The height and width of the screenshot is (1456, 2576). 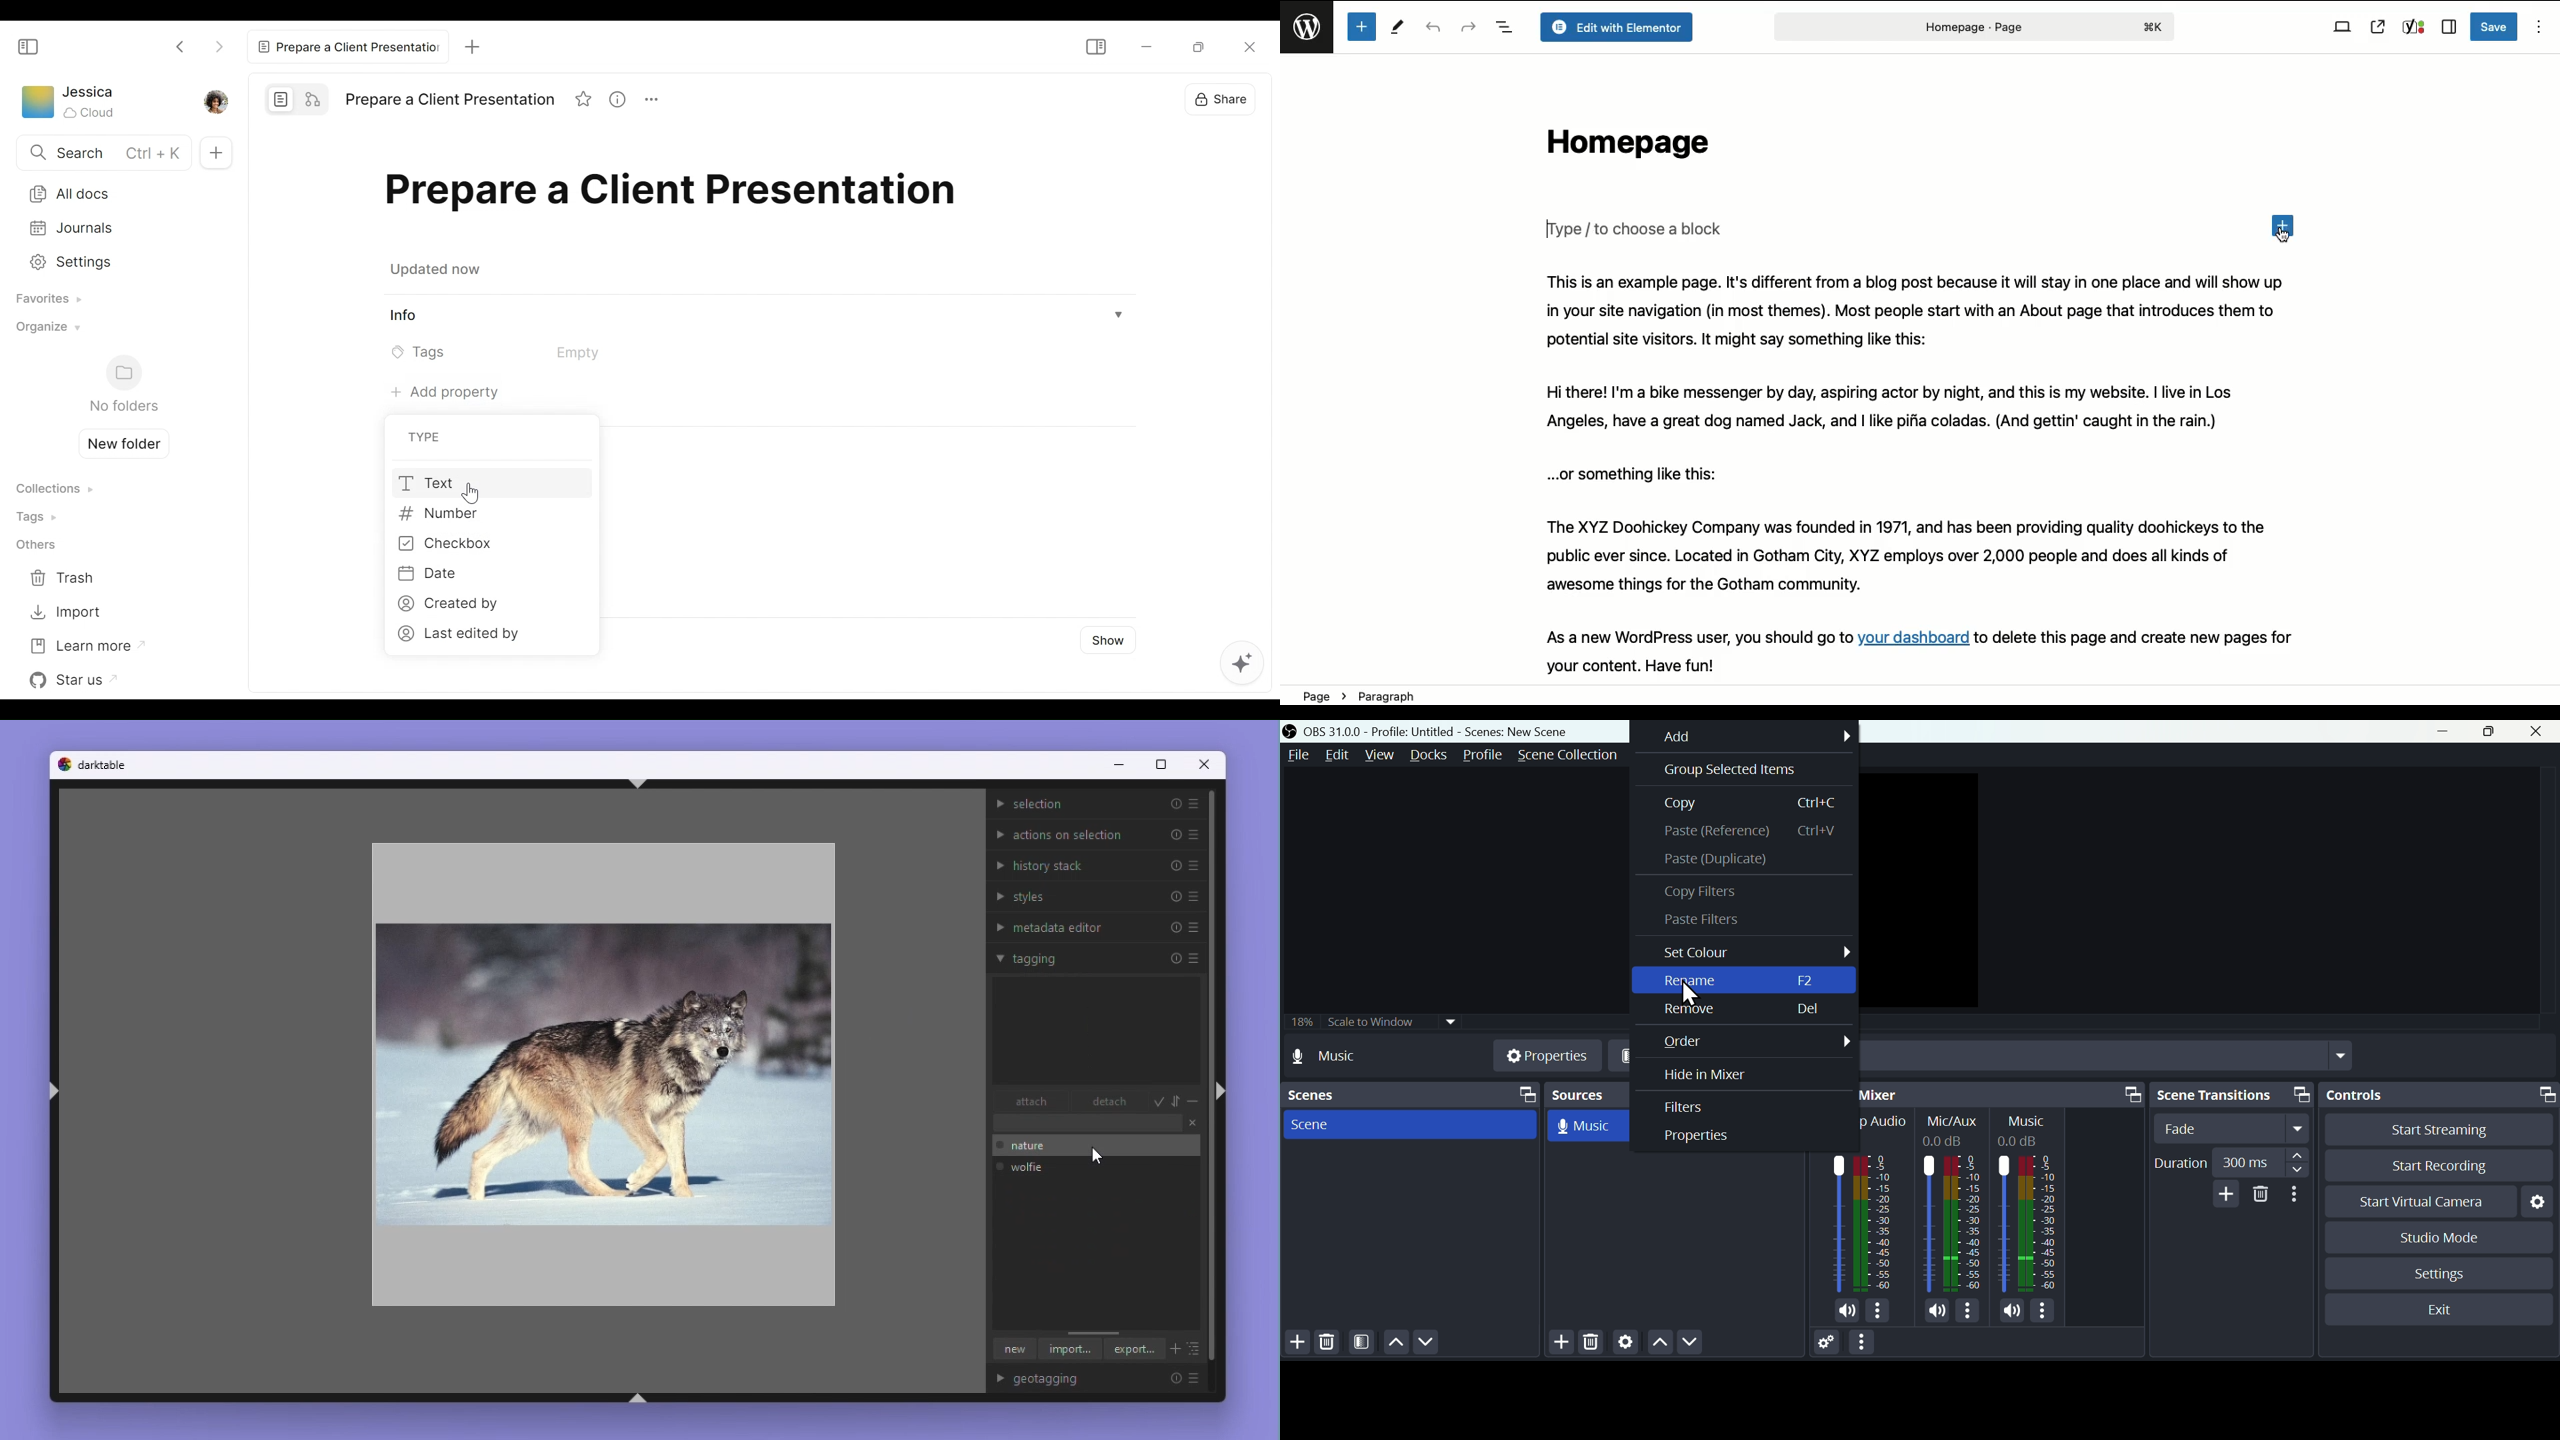 I want to click on View page, so click(x=2378, y=27).